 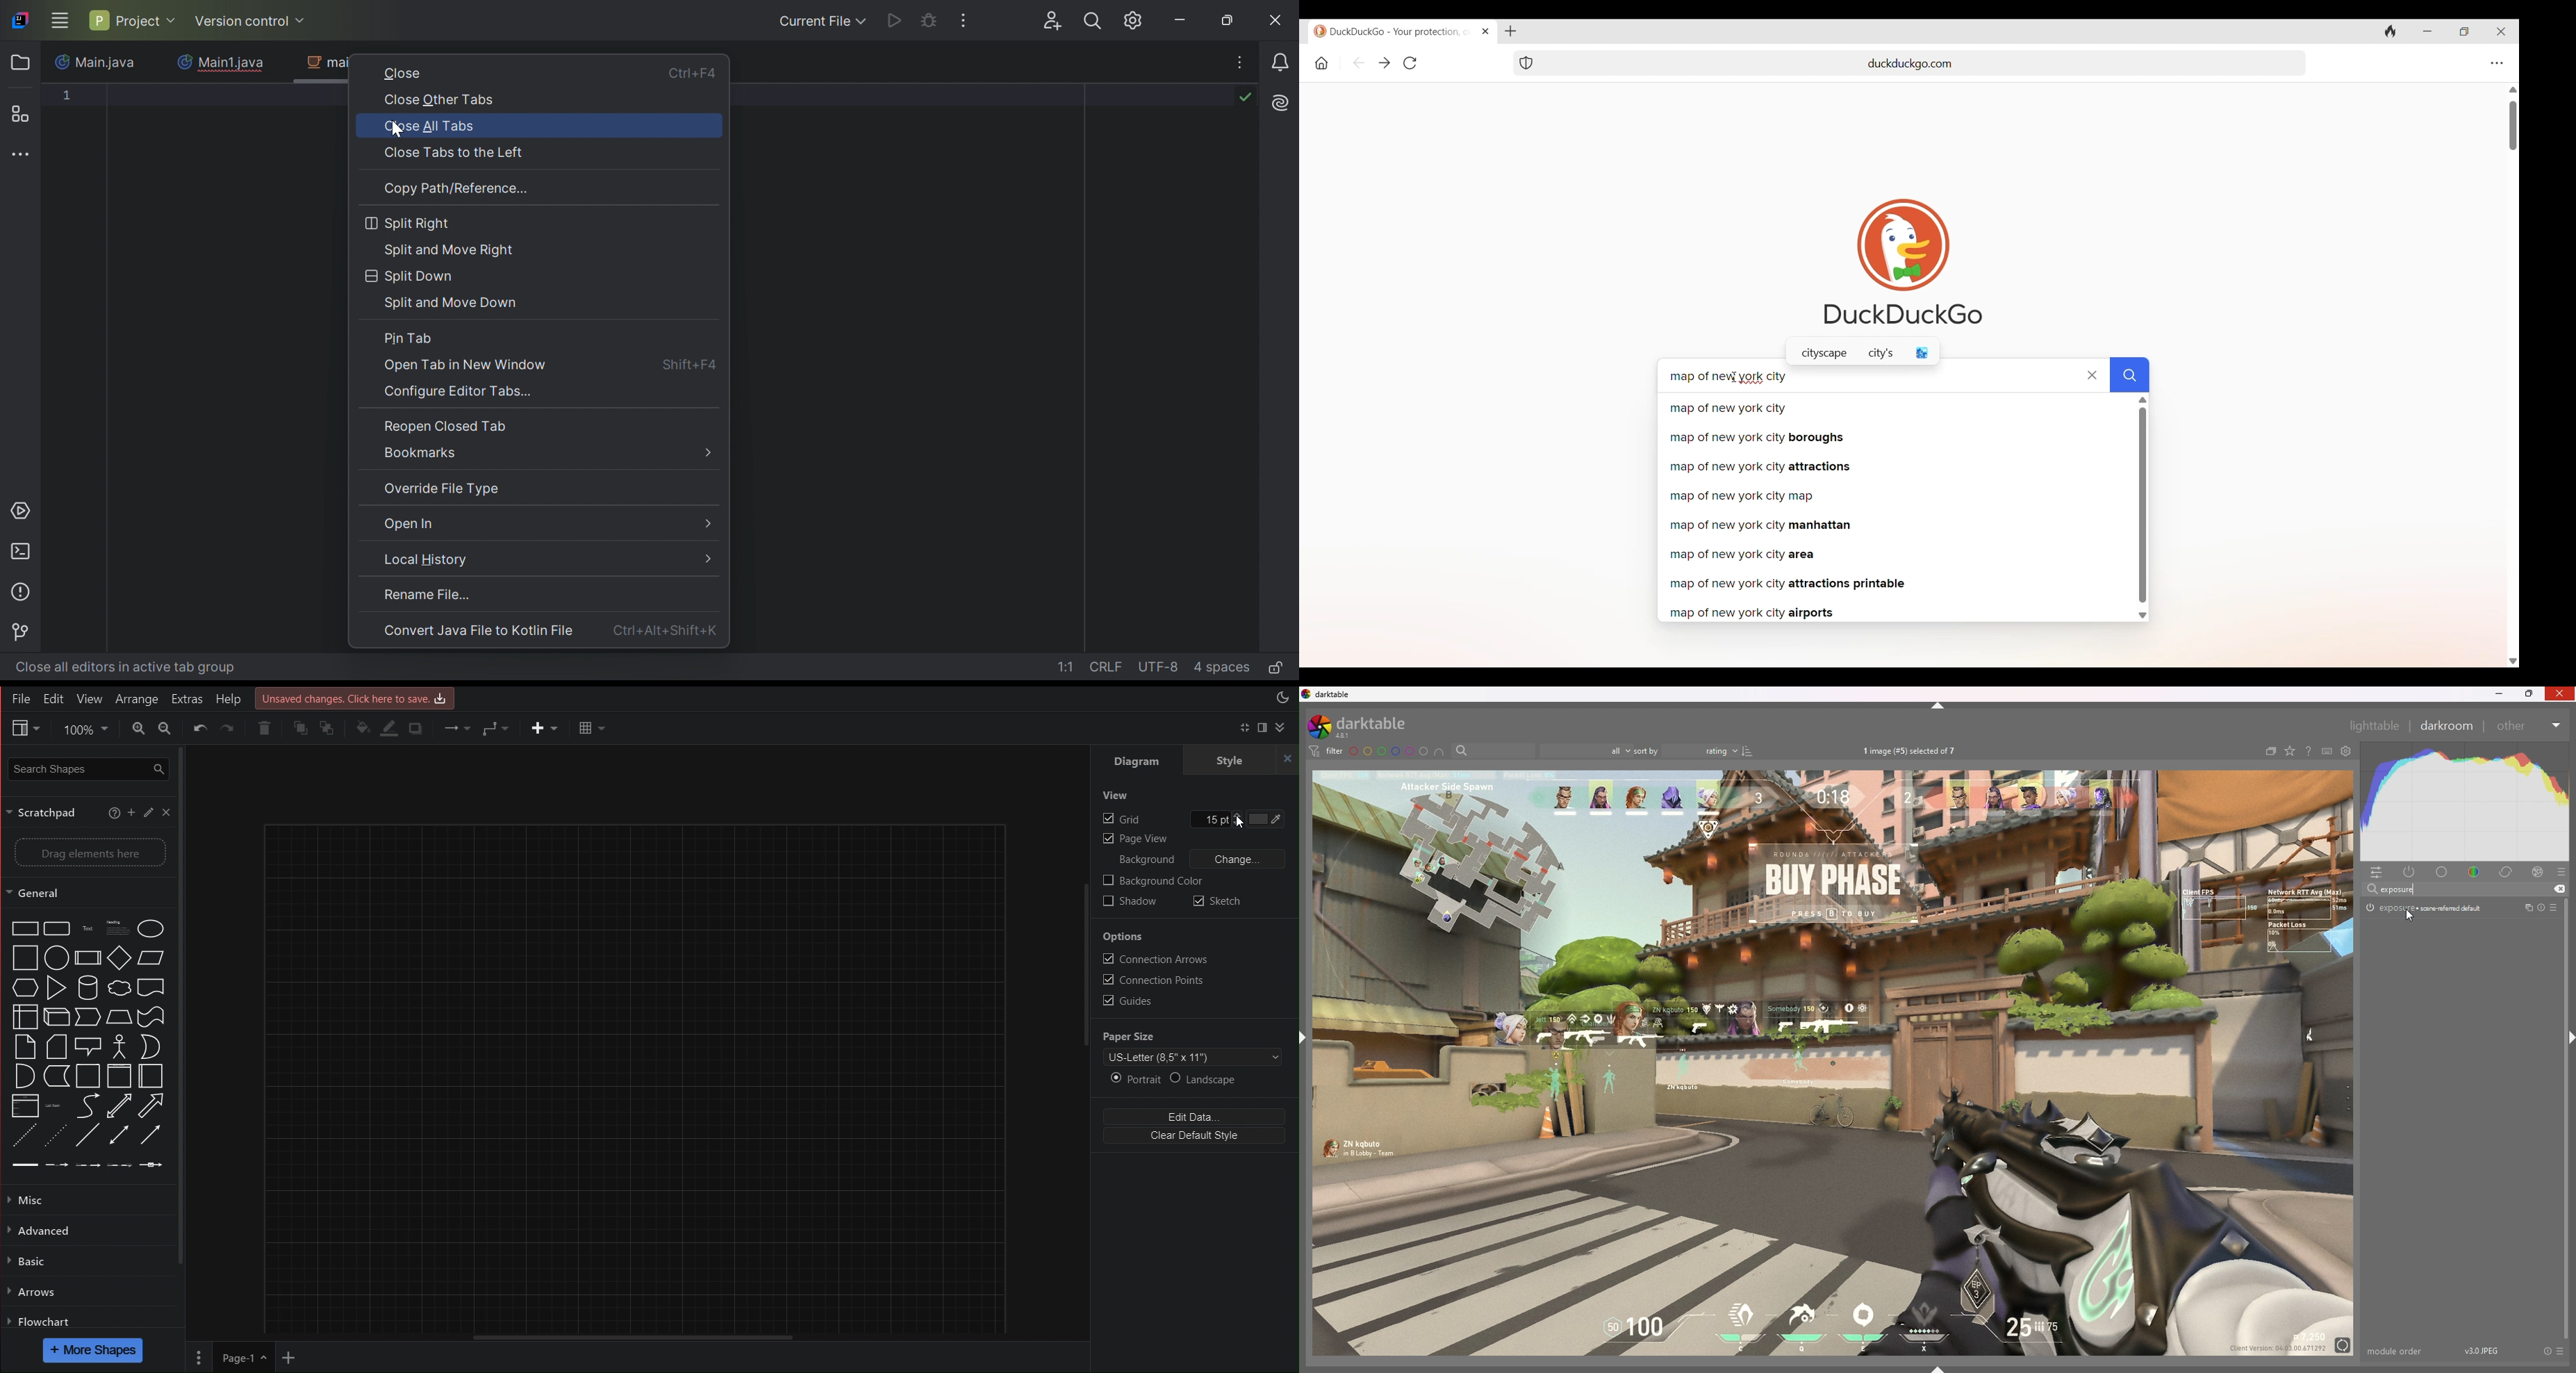 What do you see at coordinates (689, 364) in the screenshot?
I see `Shift+F4` at bounding box center [689, 364].